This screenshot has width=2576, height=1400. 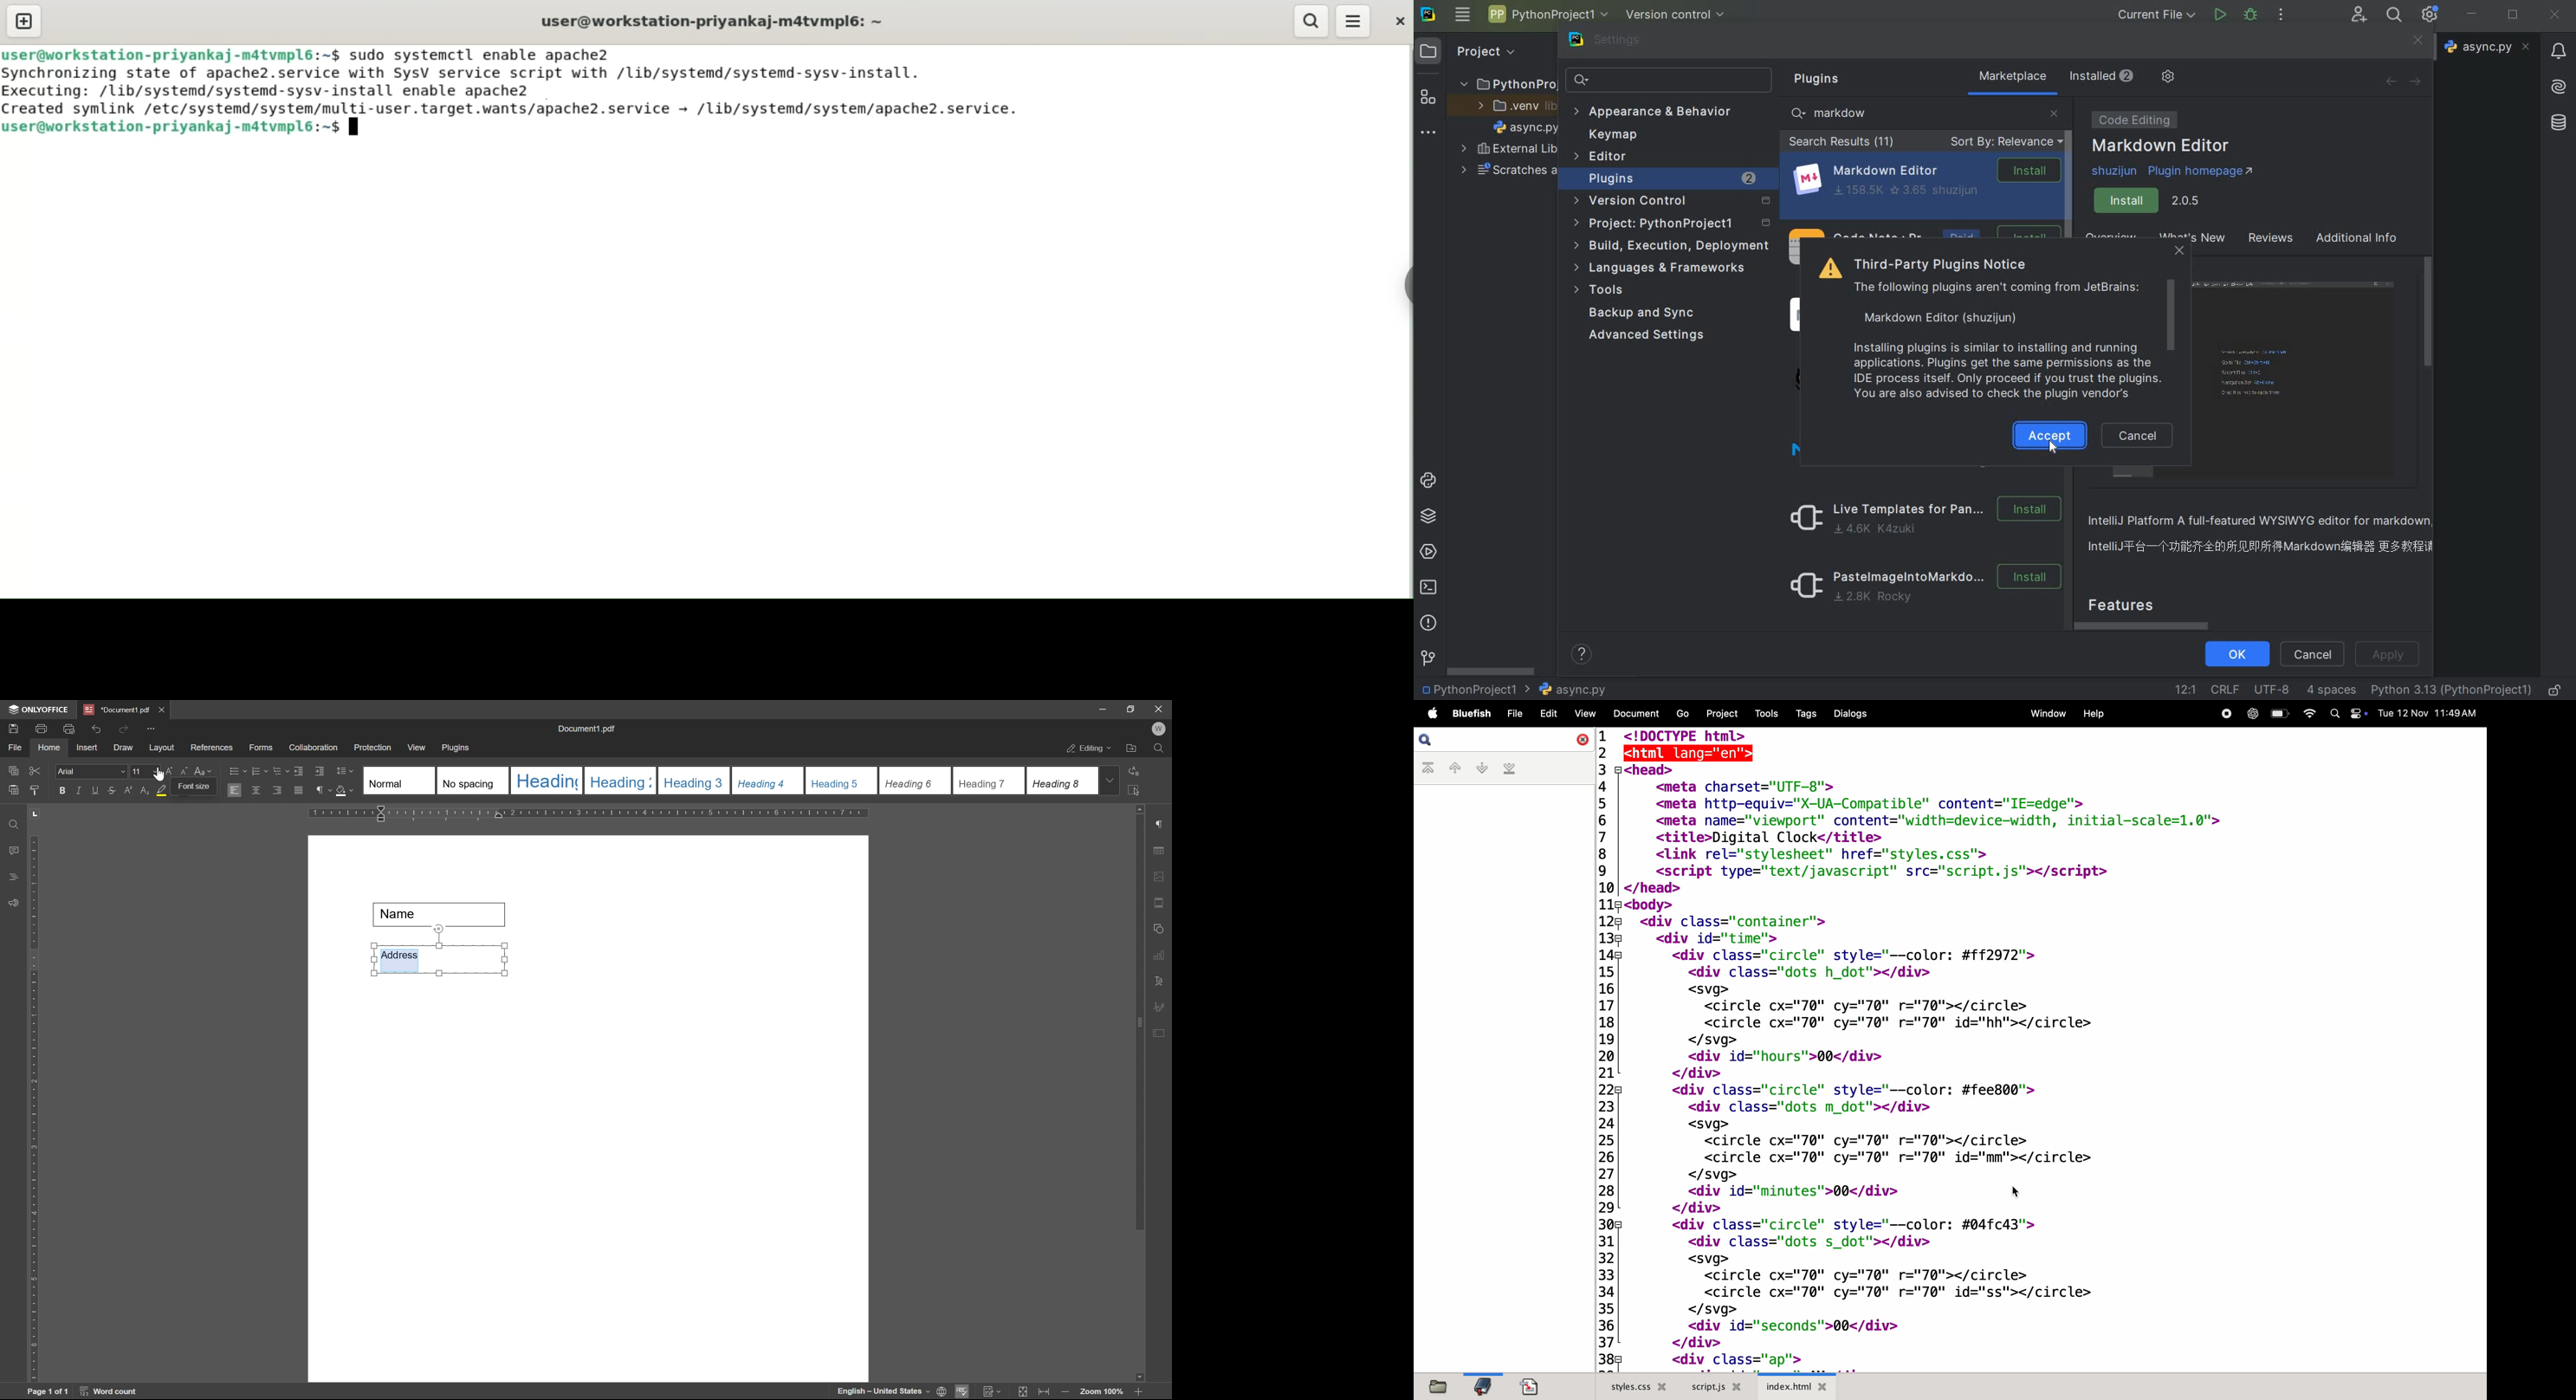 I want to click on scratches and consoles, so click(x=1507, y=172).